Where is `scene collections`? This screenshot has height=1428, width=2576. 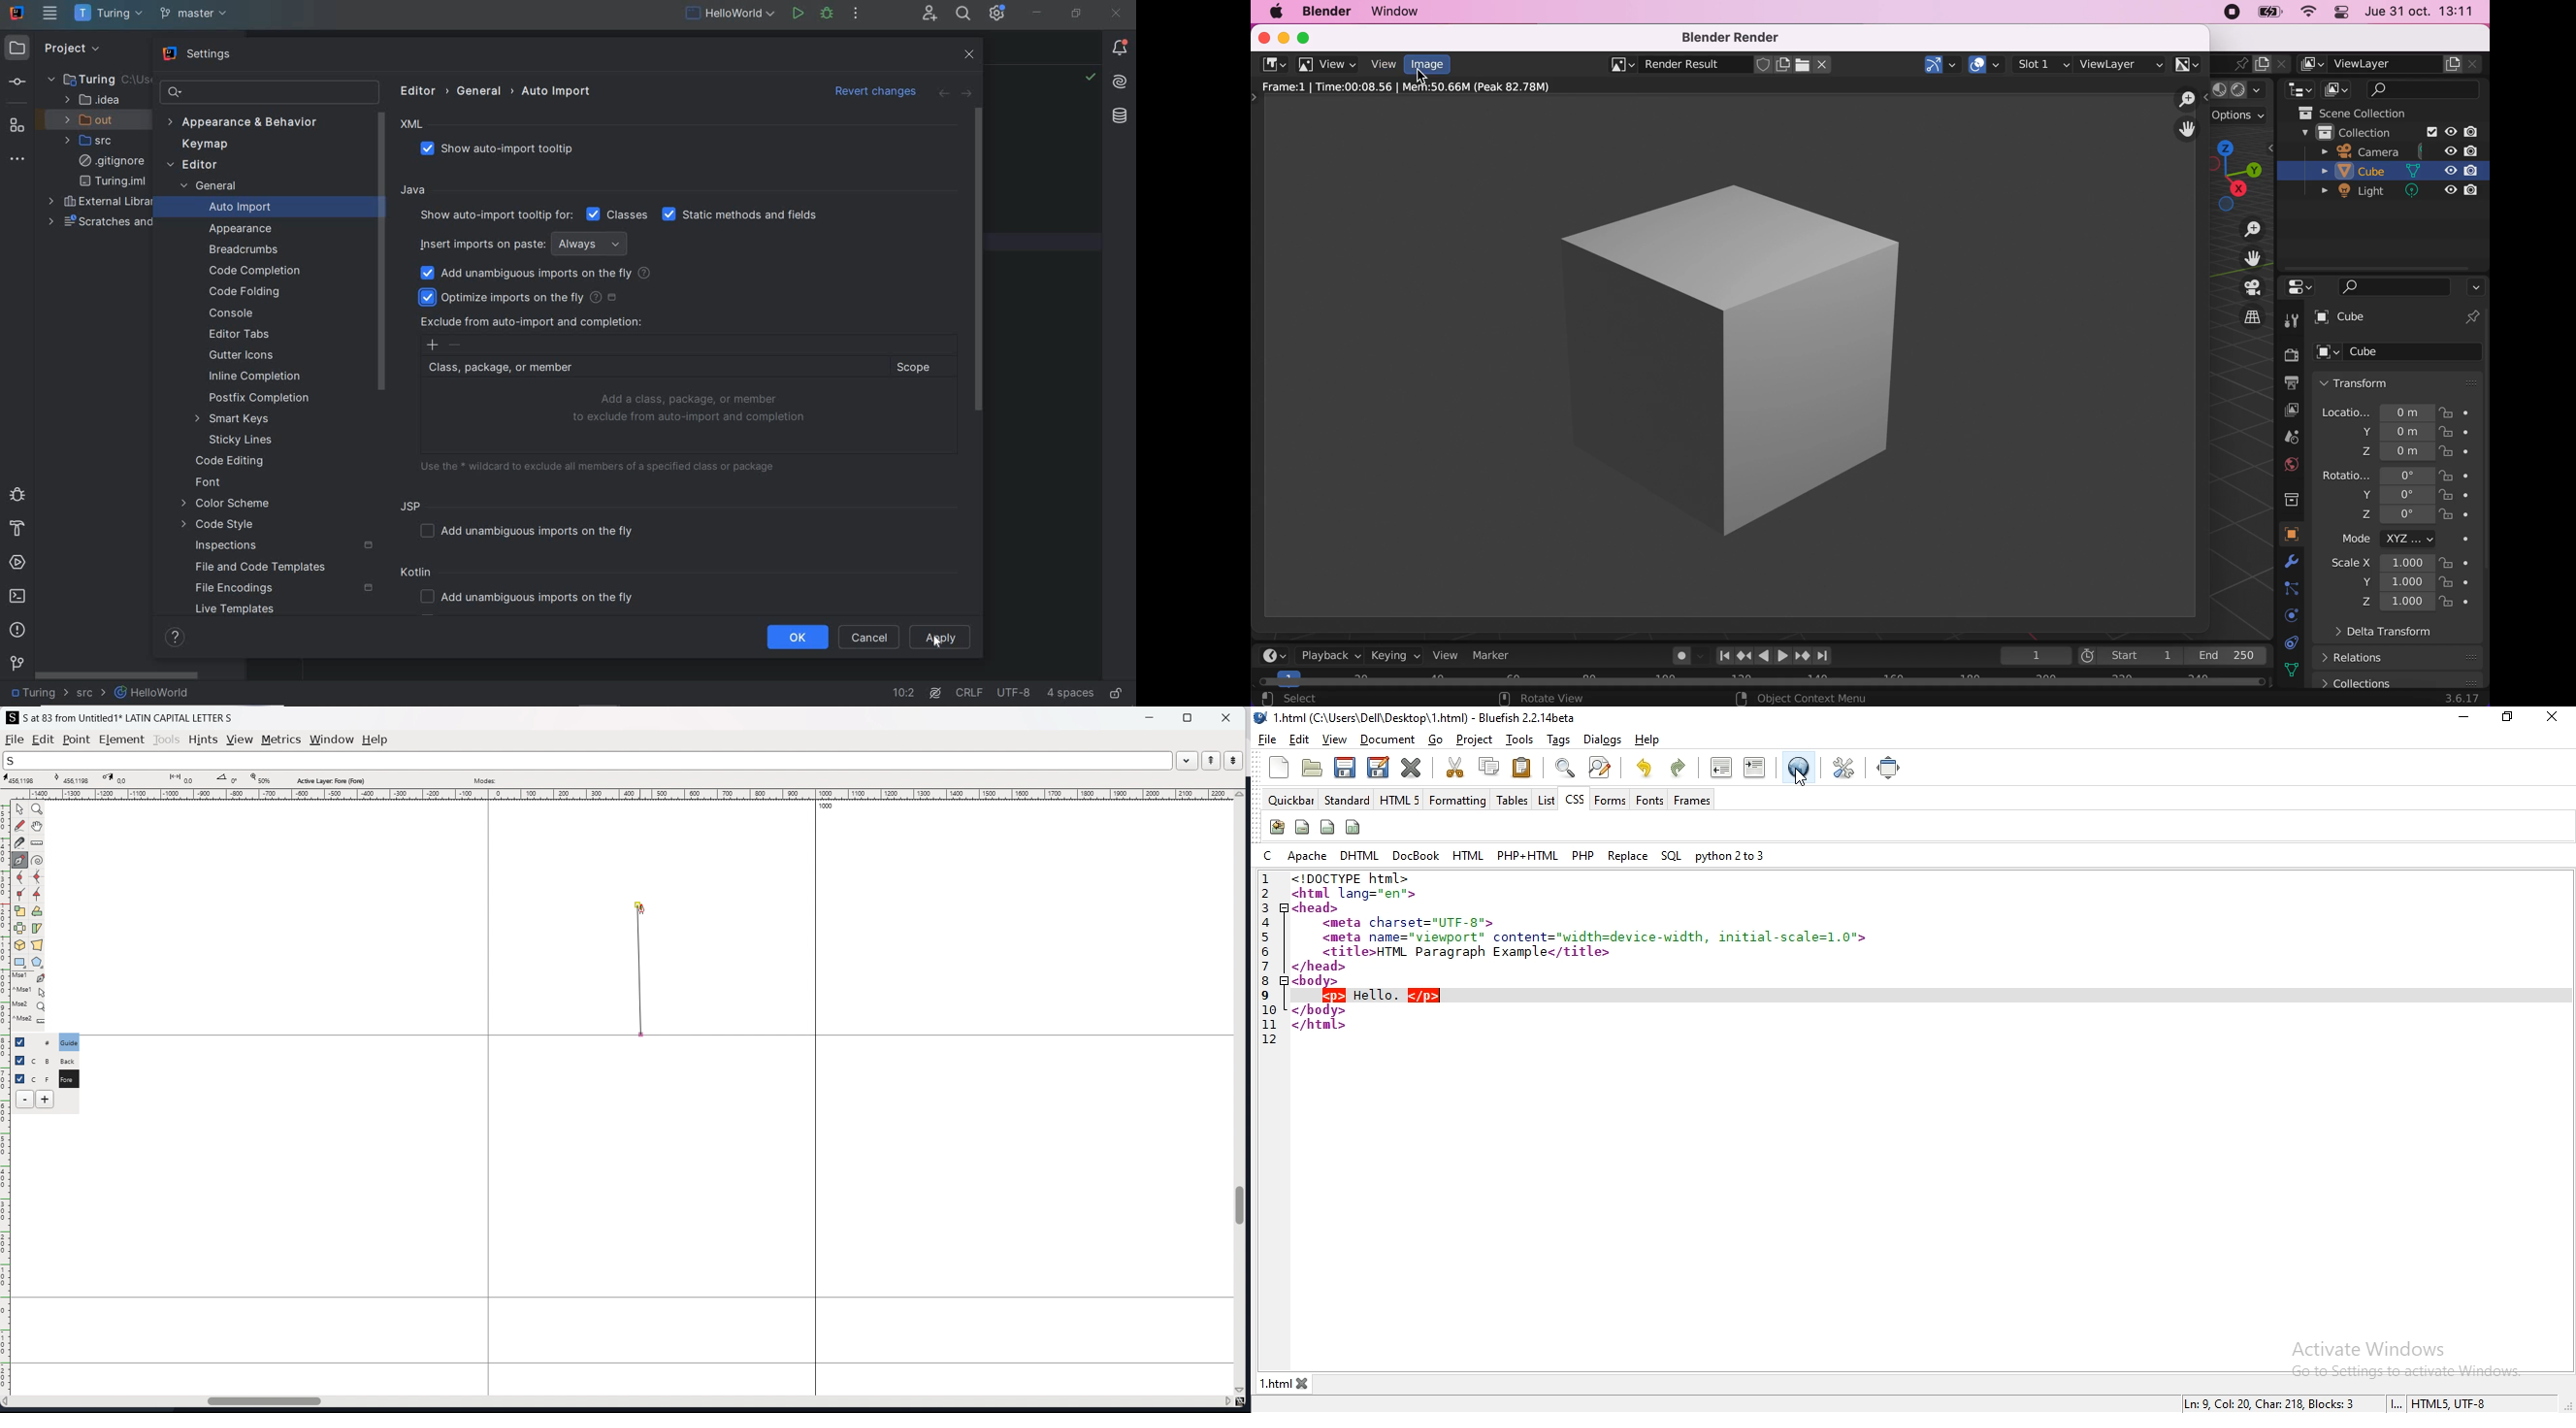
scene collections is located at coordinates (2371, 111).